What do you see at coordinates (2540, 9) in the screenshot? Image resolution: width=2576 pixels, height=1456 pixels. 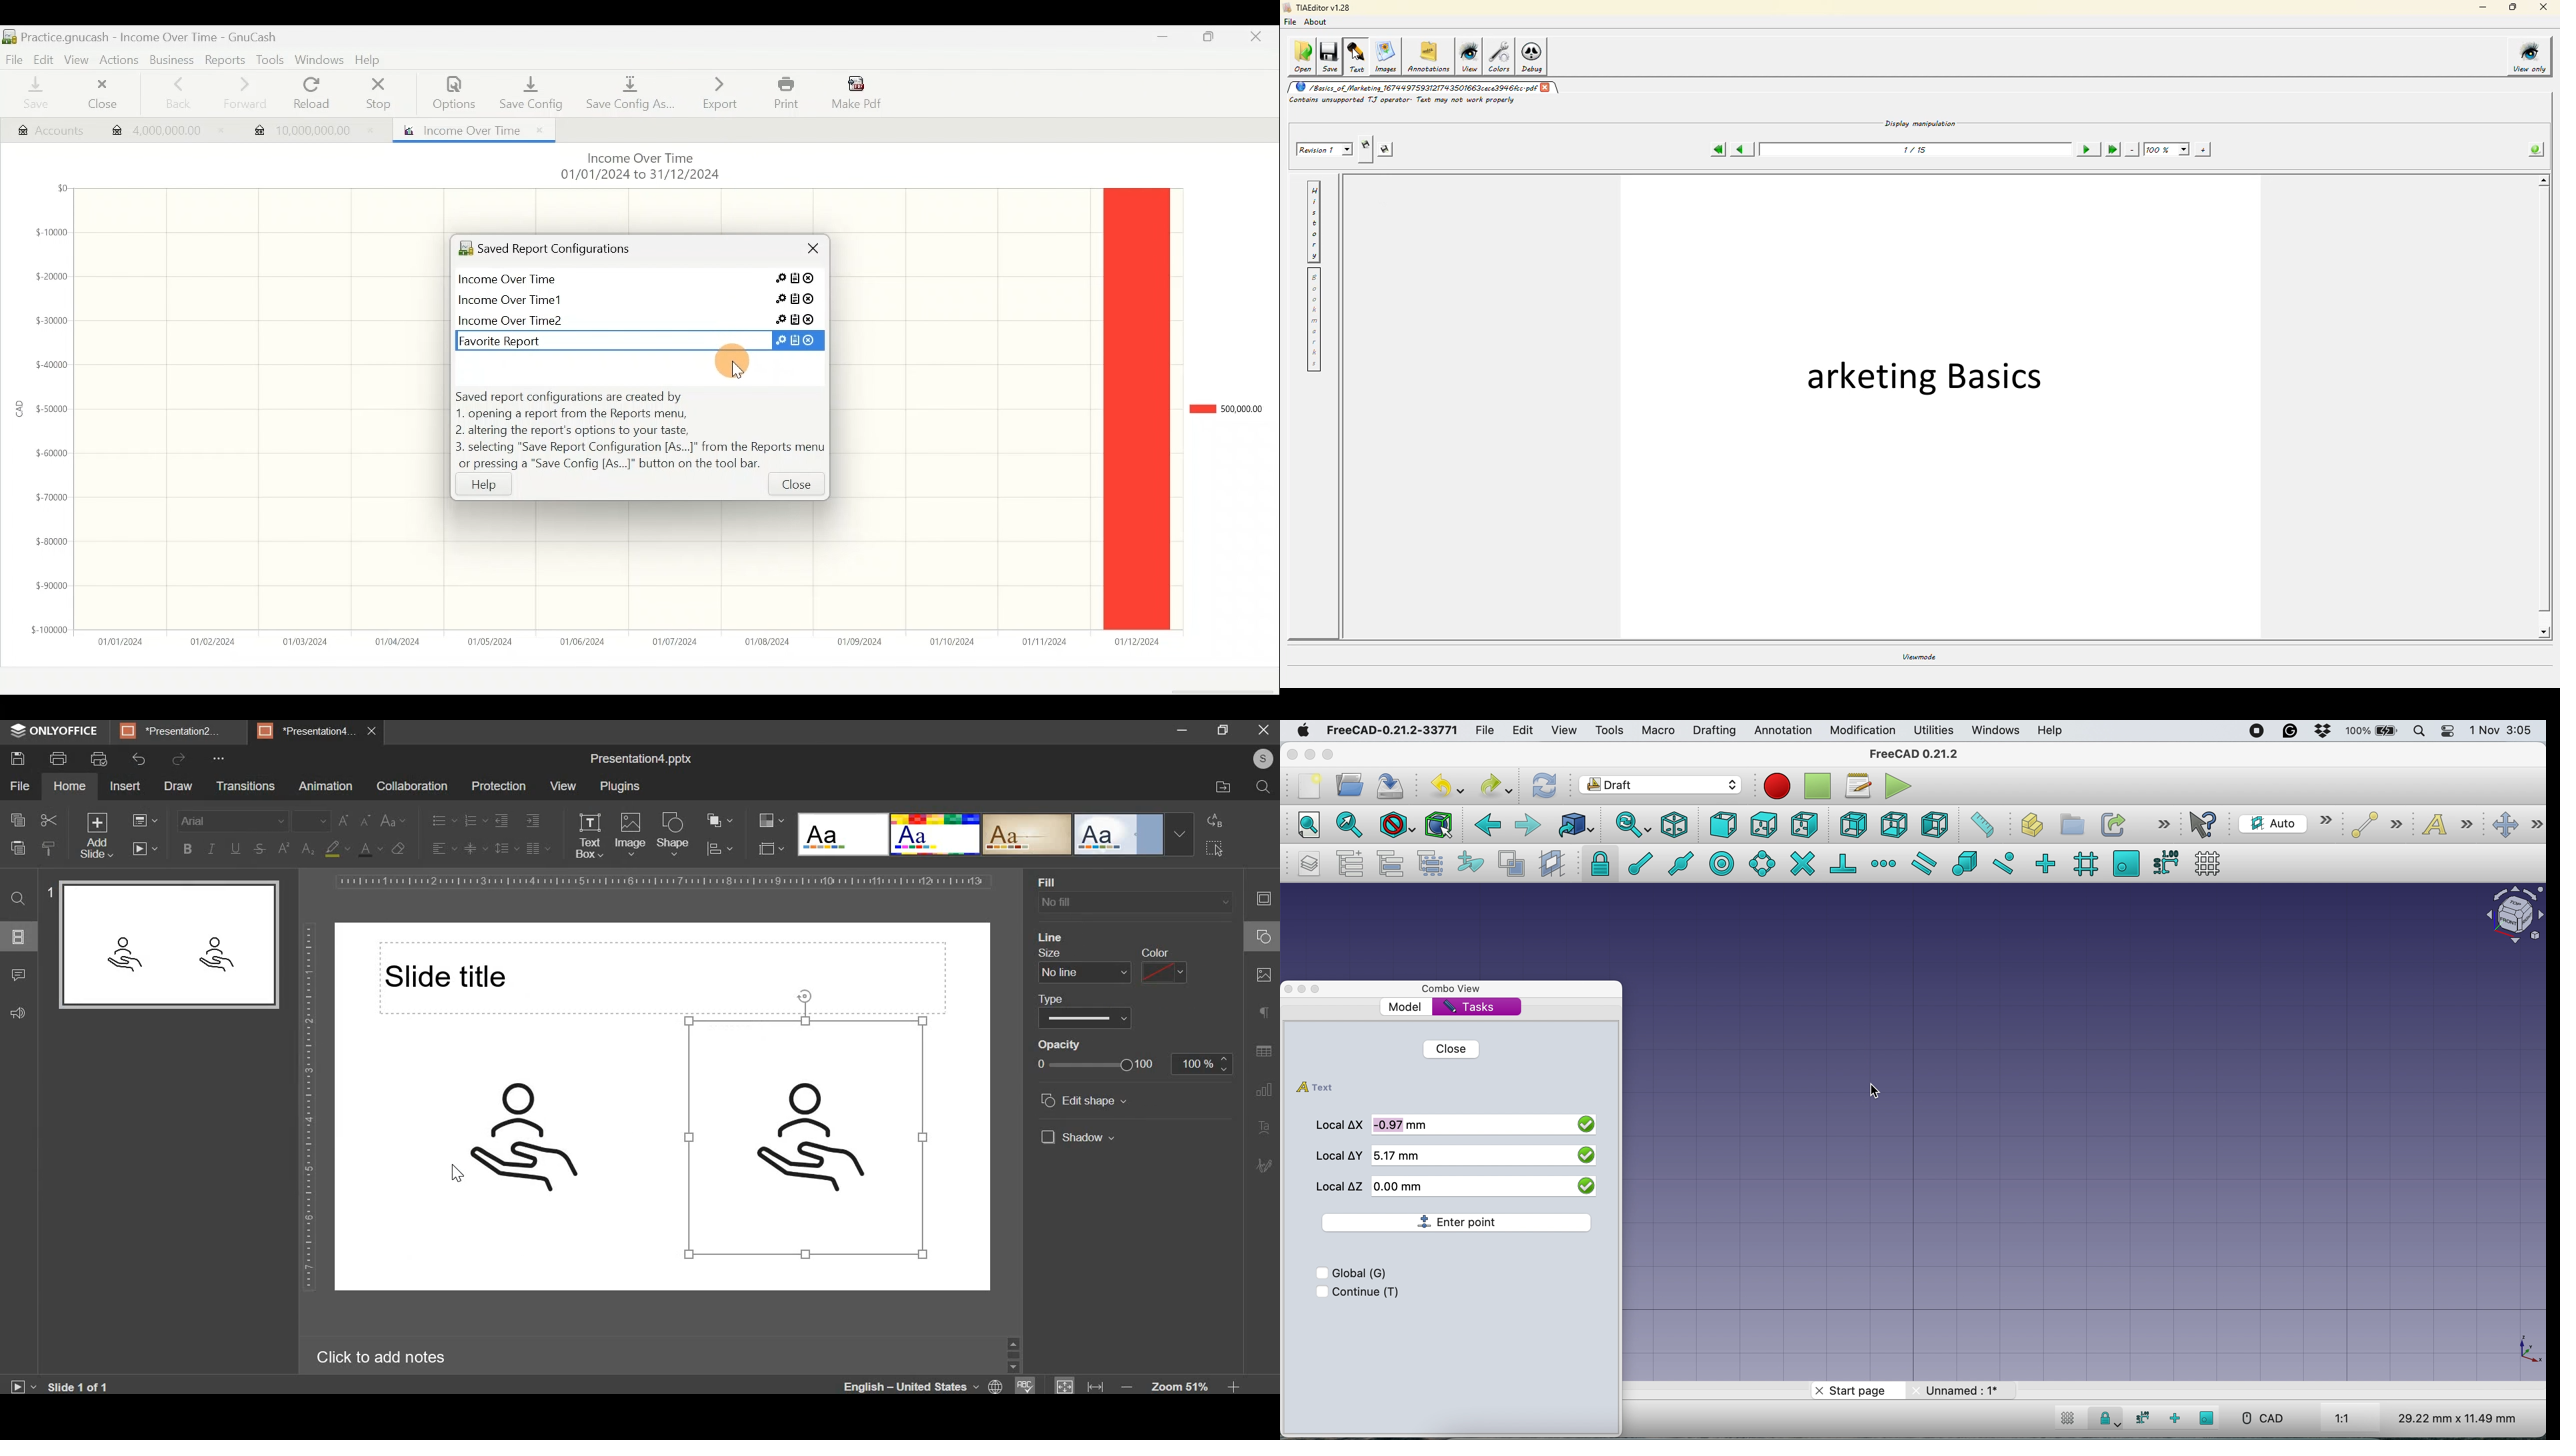 I see `close` at bounding box center [2540, 9].